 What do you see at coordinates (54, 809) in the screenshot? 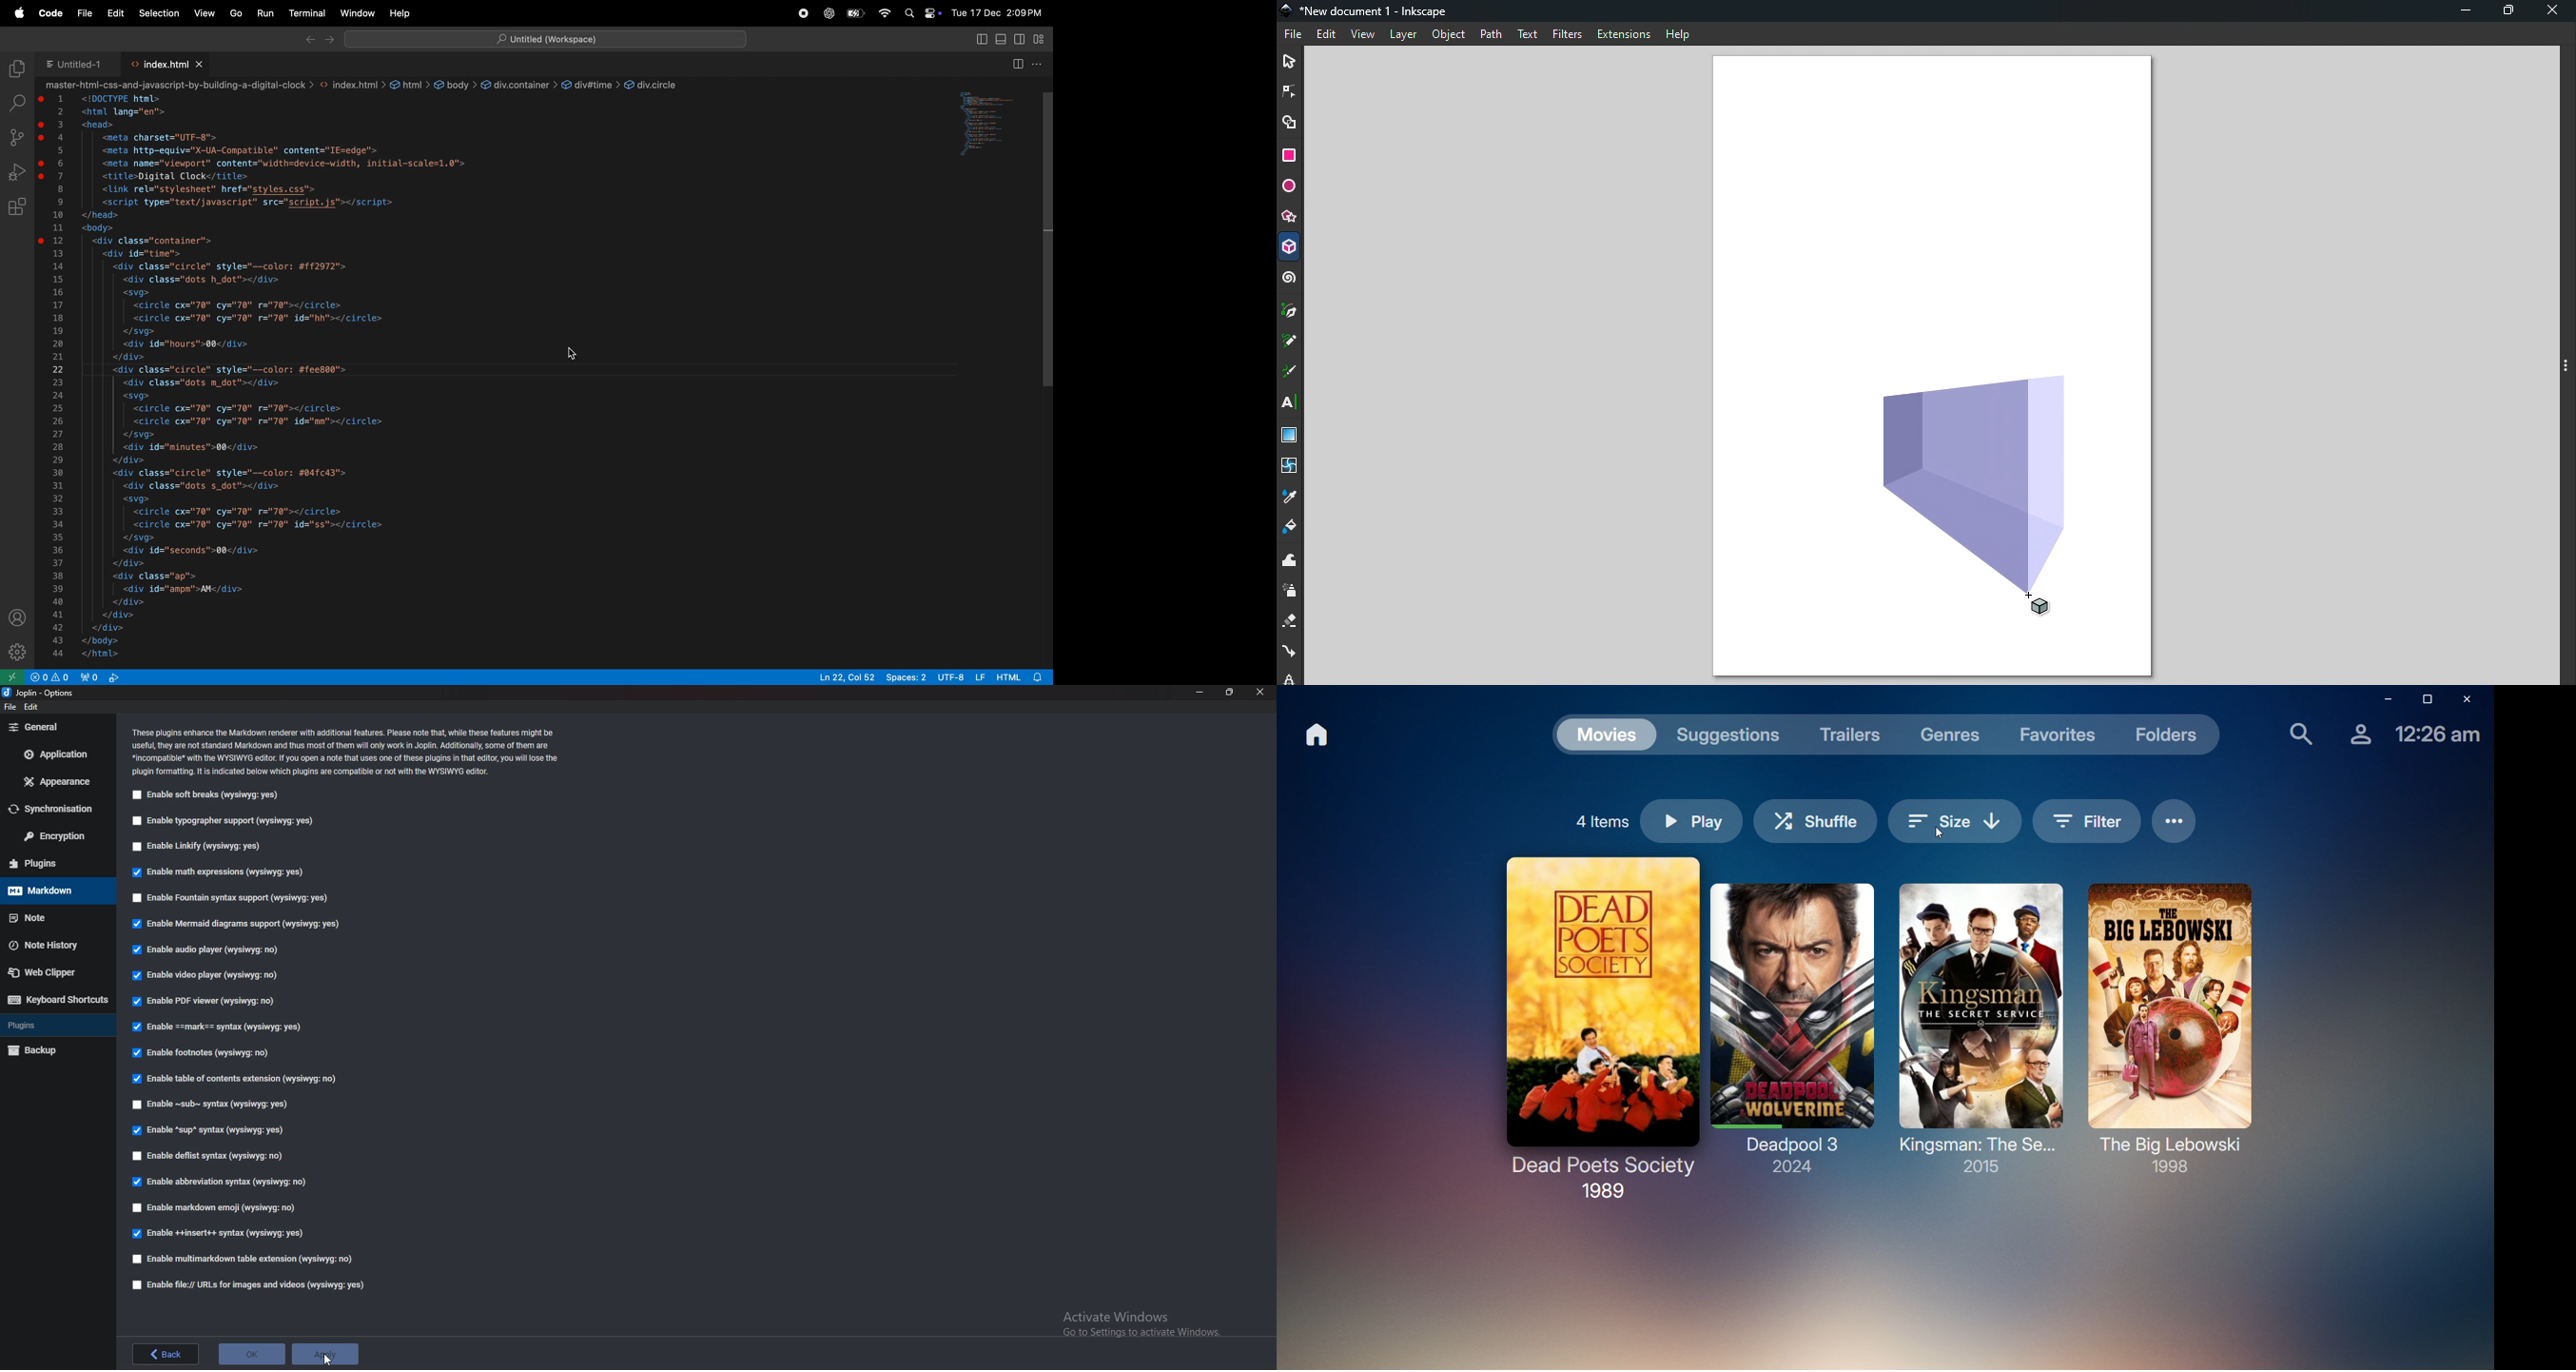
I see `Sync` at bounding box center [54, 809].